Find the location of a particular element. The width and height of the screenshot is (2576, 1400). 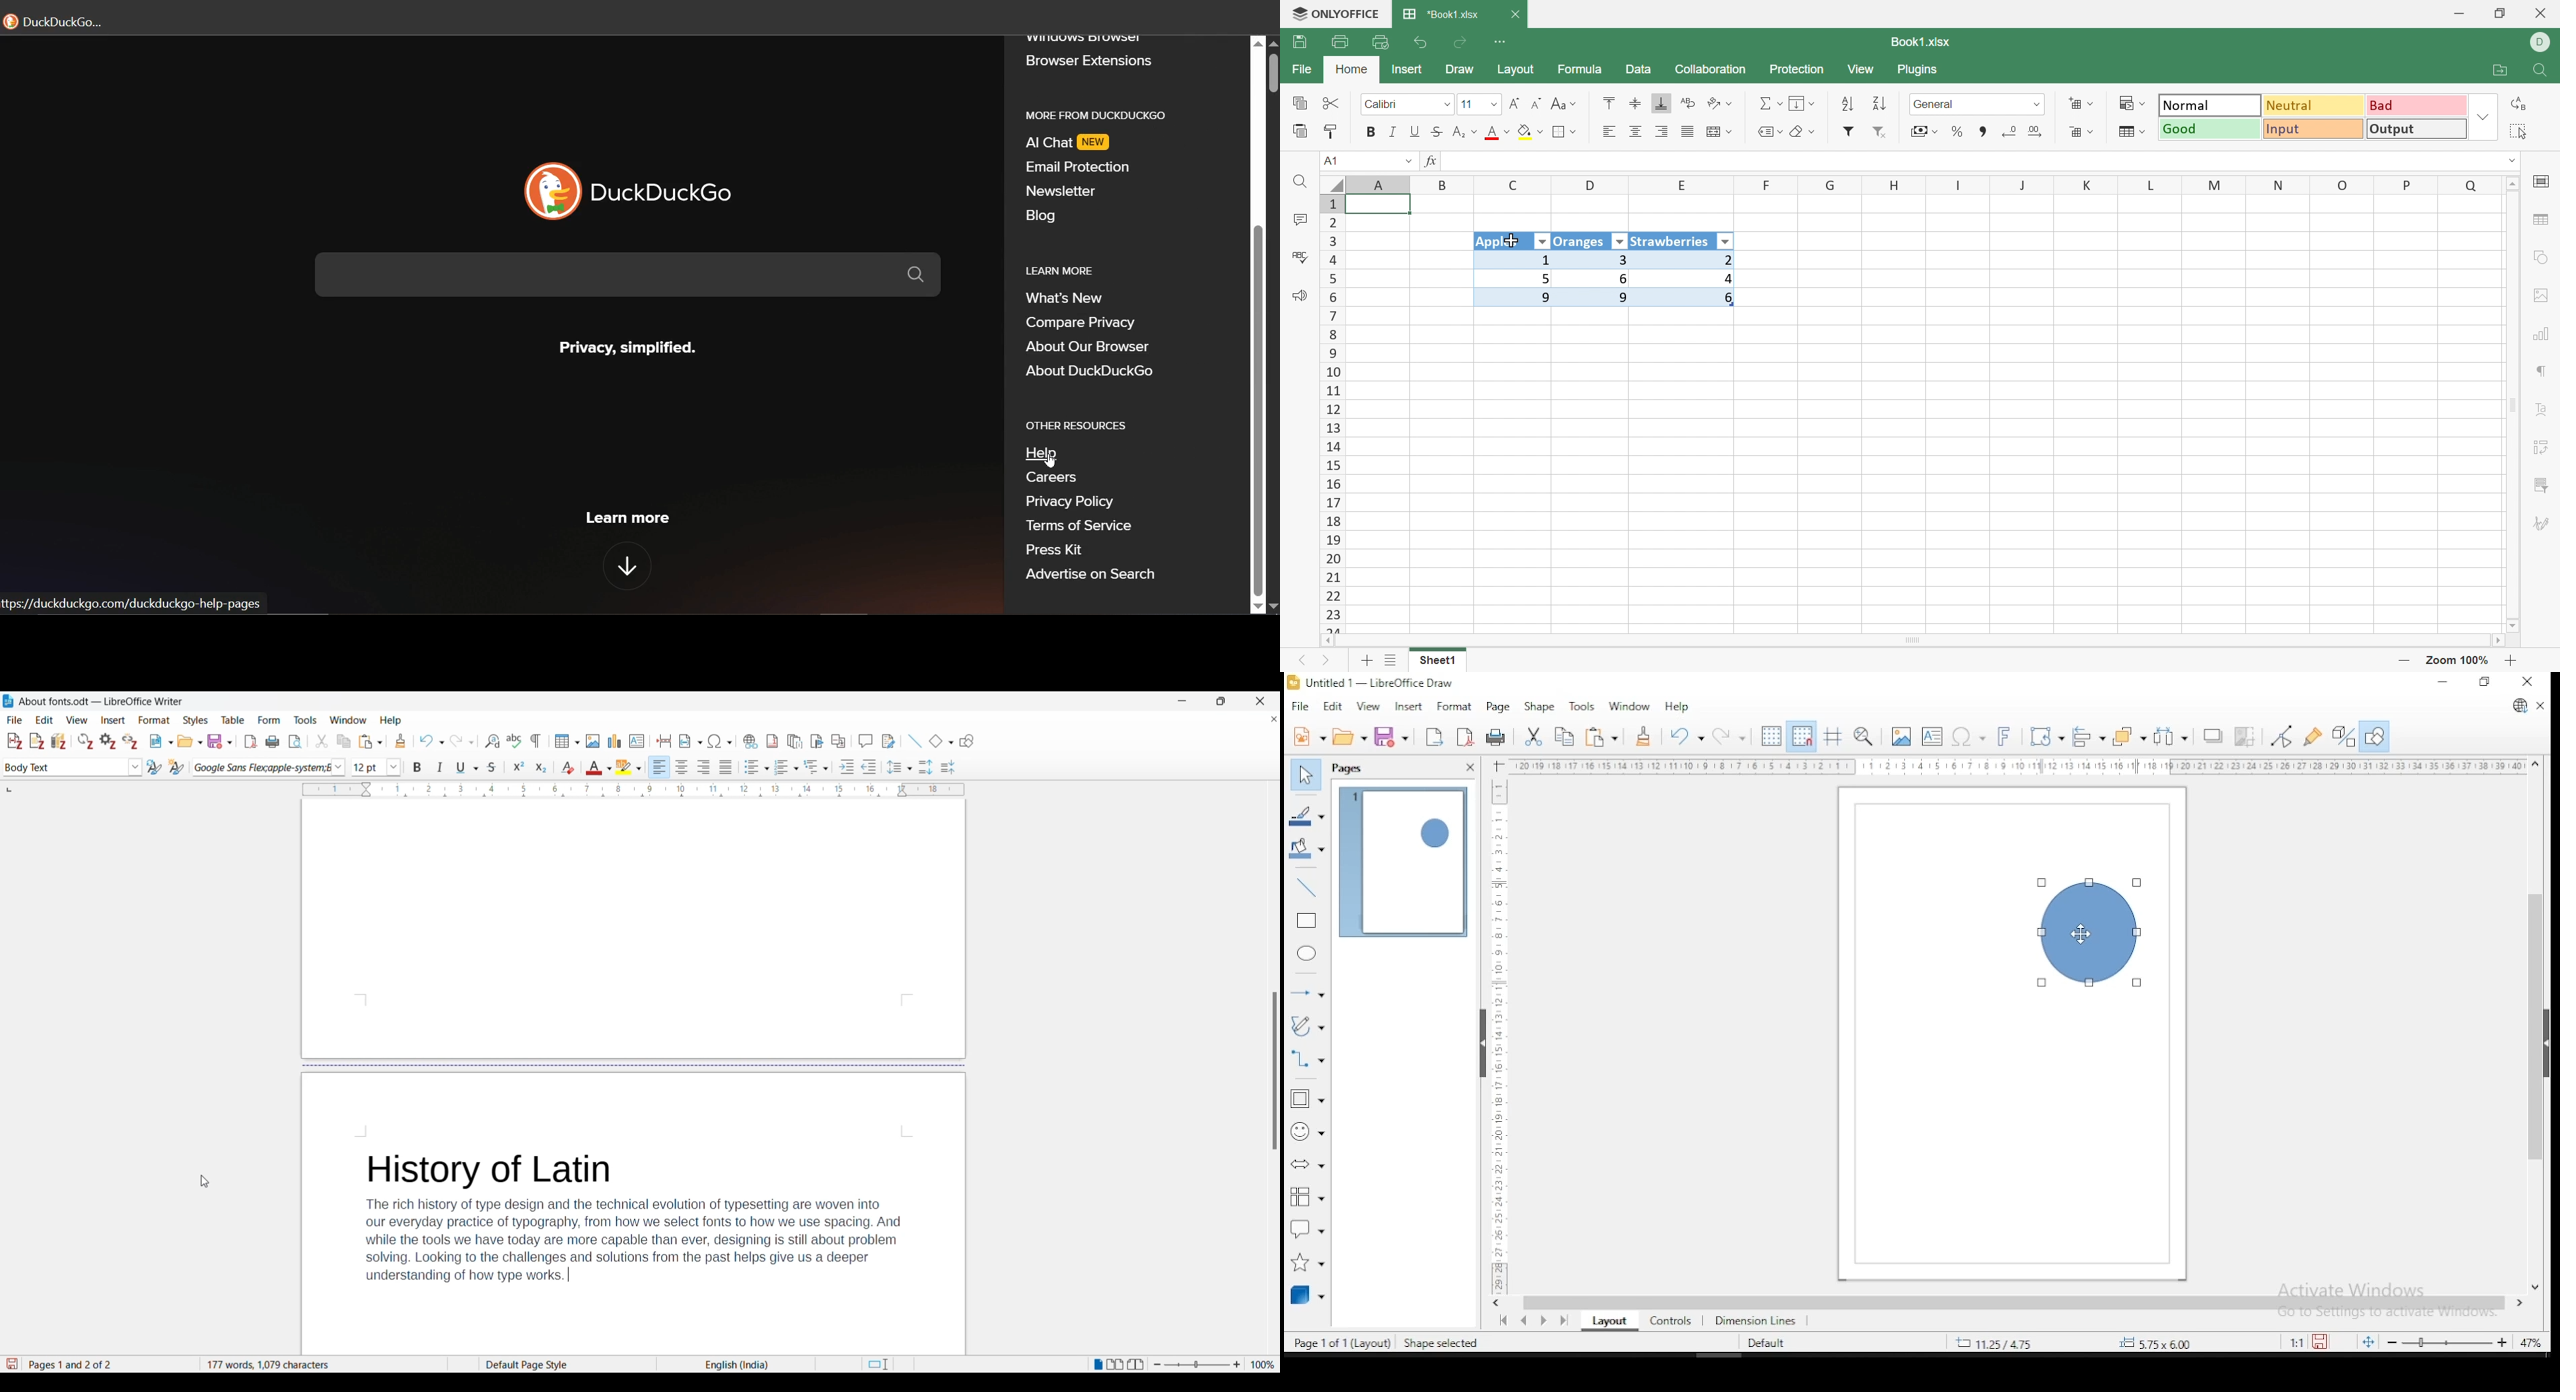

3 is located at coordinates (1595, 259).